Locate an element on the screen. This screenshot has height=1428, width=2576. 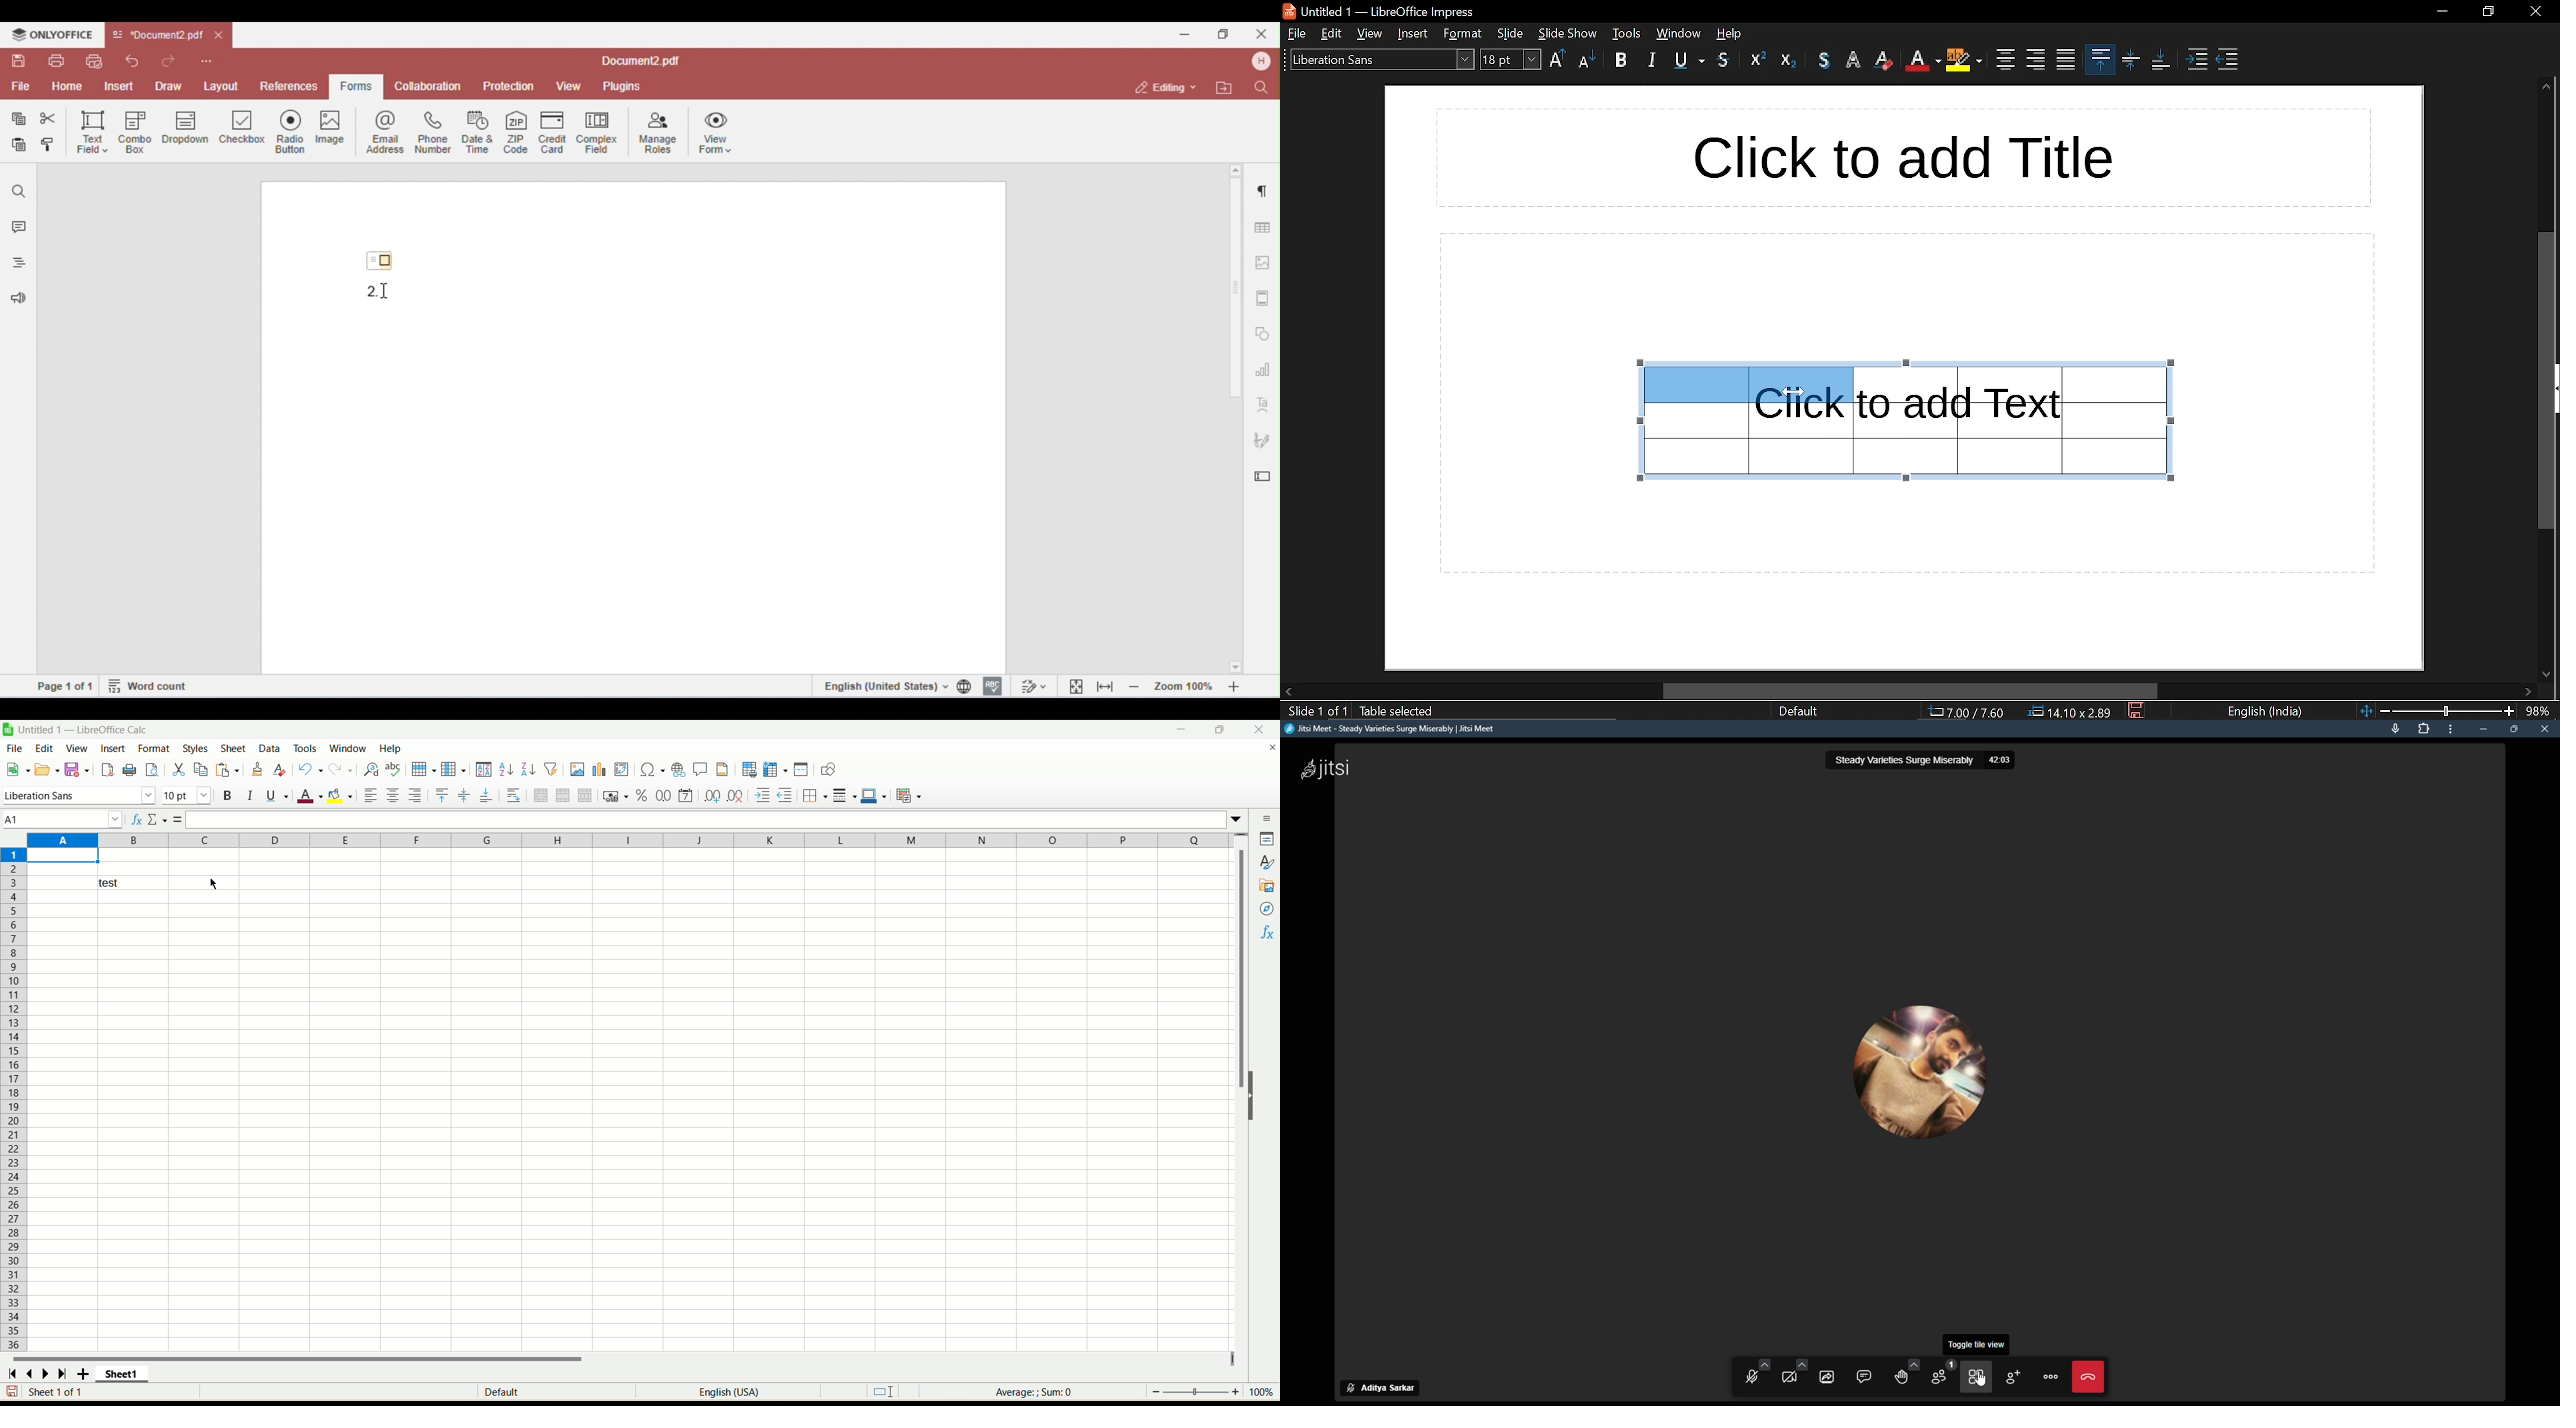
move right is located at coordinates (2530, 692).